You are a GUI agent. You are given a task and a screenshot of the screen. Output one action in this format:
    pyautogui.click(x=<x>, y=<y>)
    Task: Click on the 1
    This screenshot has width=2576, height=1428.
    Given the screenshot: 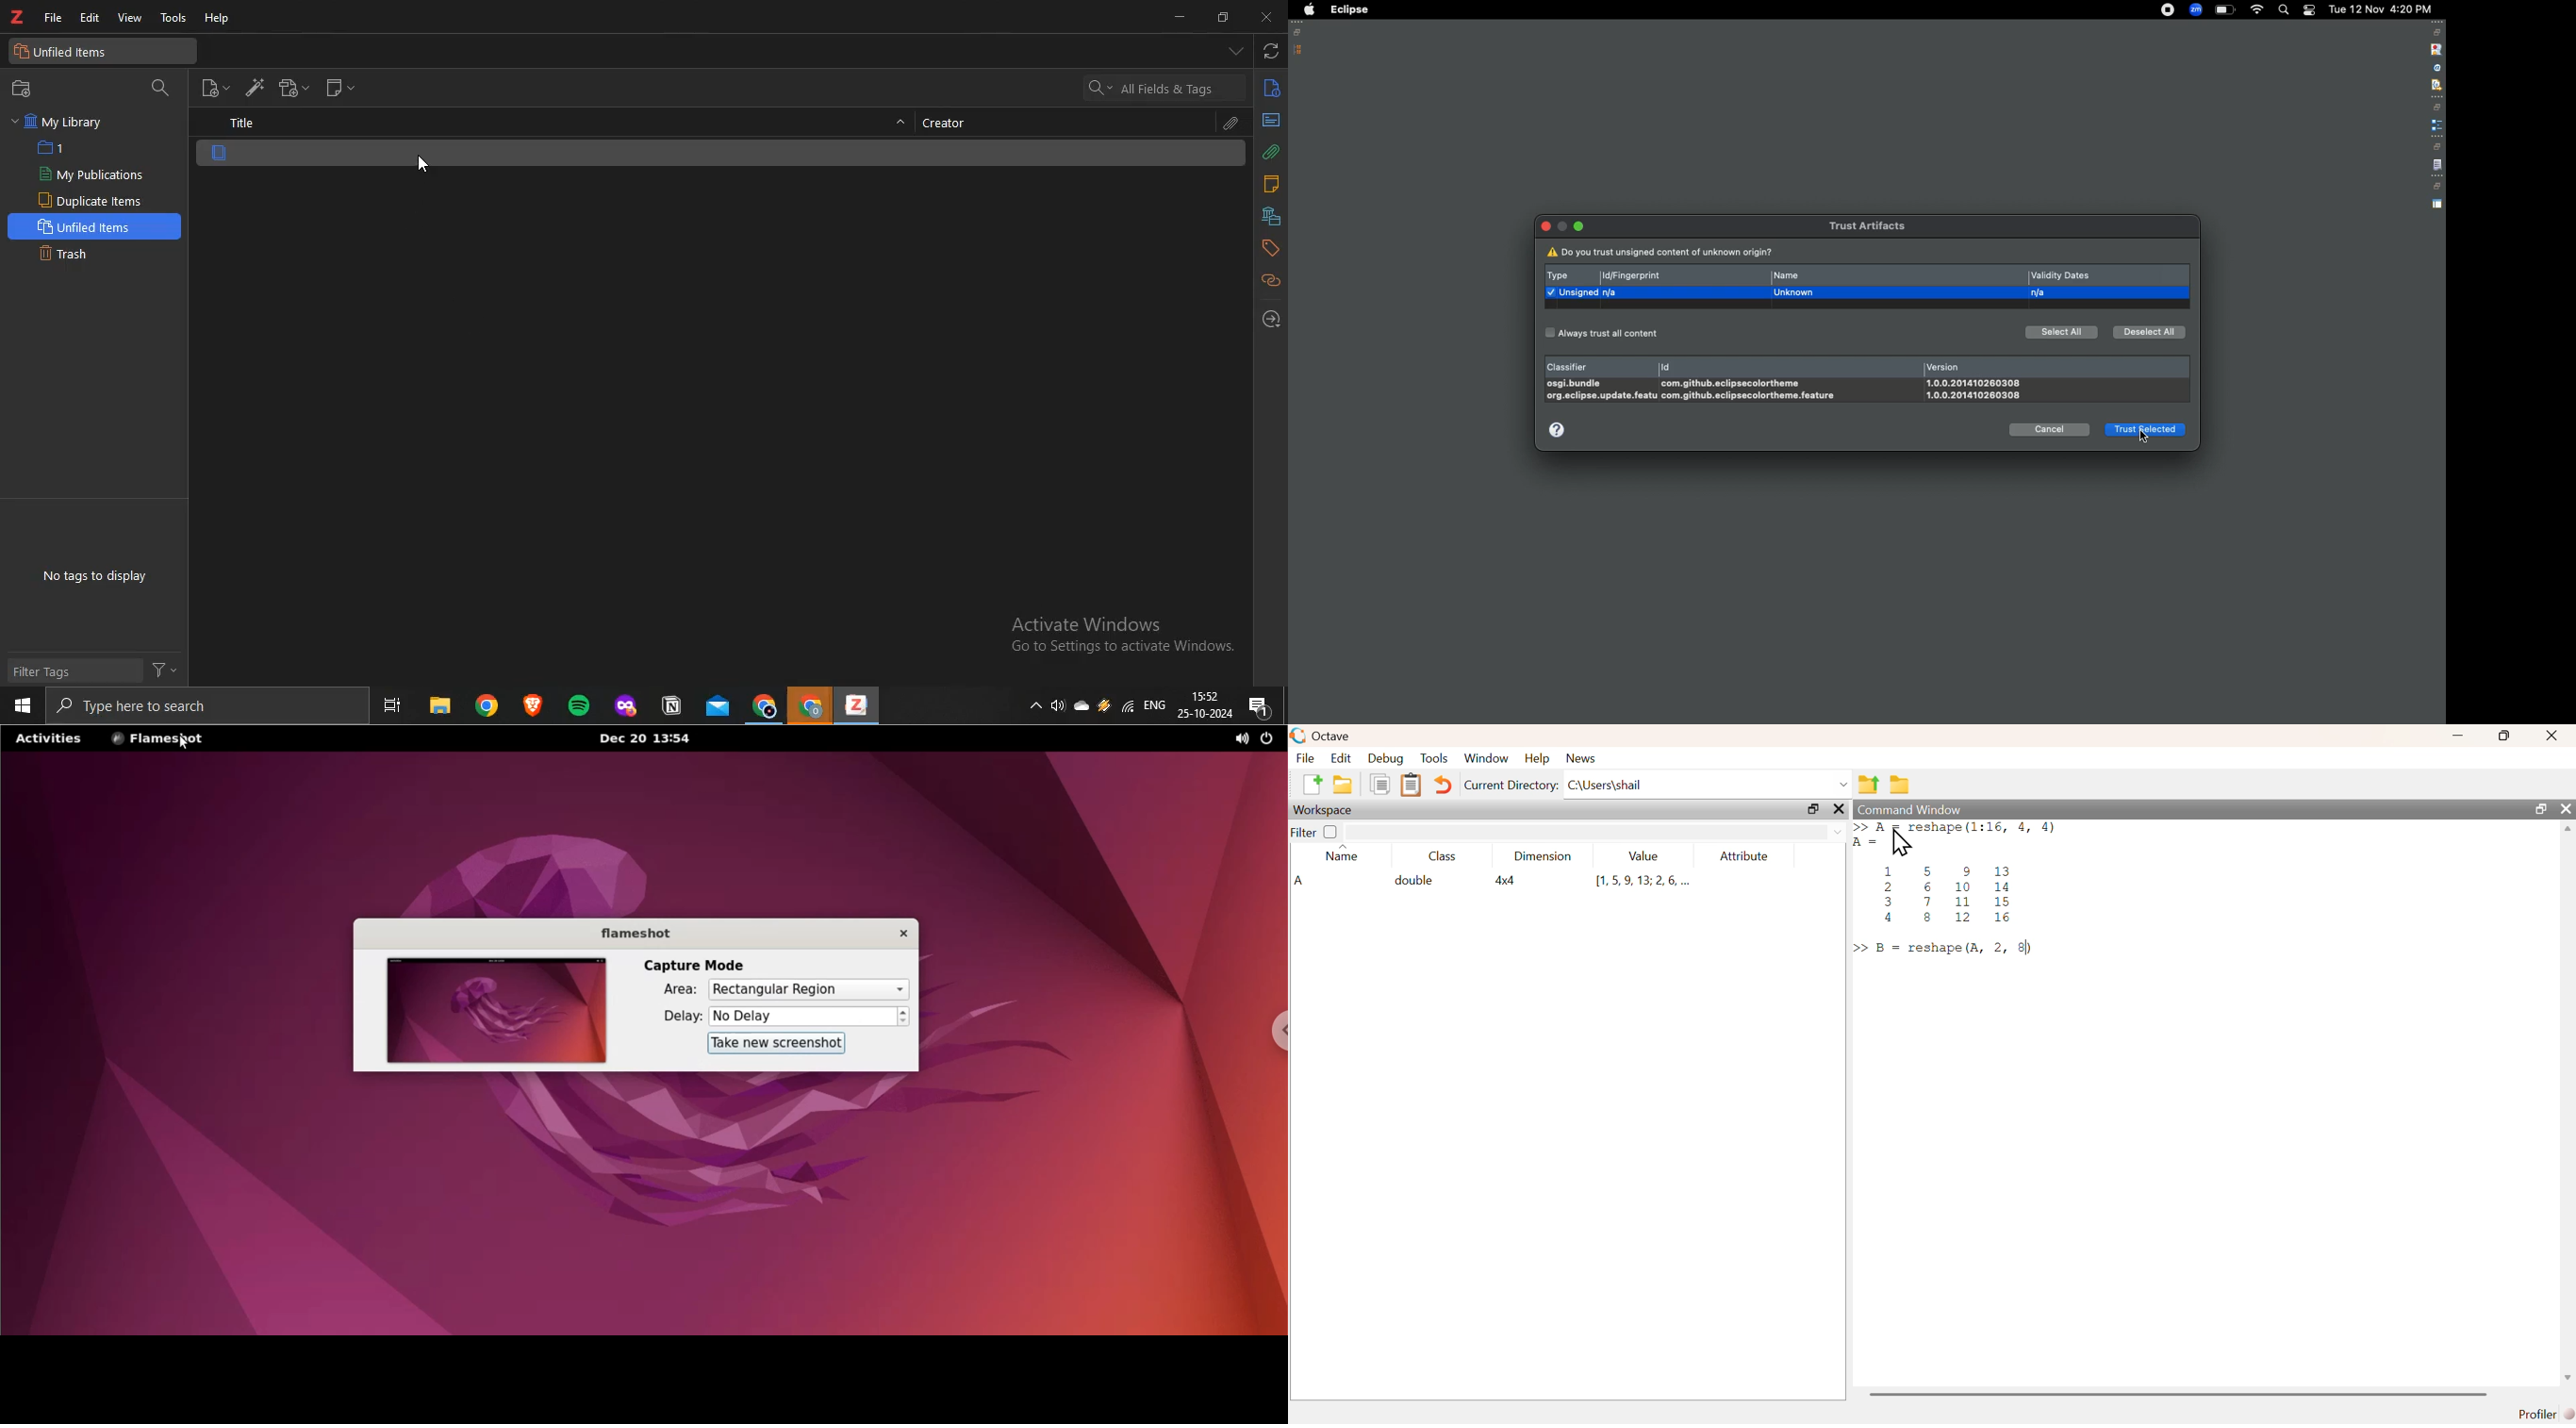 What is the action you would take?
    pyautogui.click(x=55, y=148)
    